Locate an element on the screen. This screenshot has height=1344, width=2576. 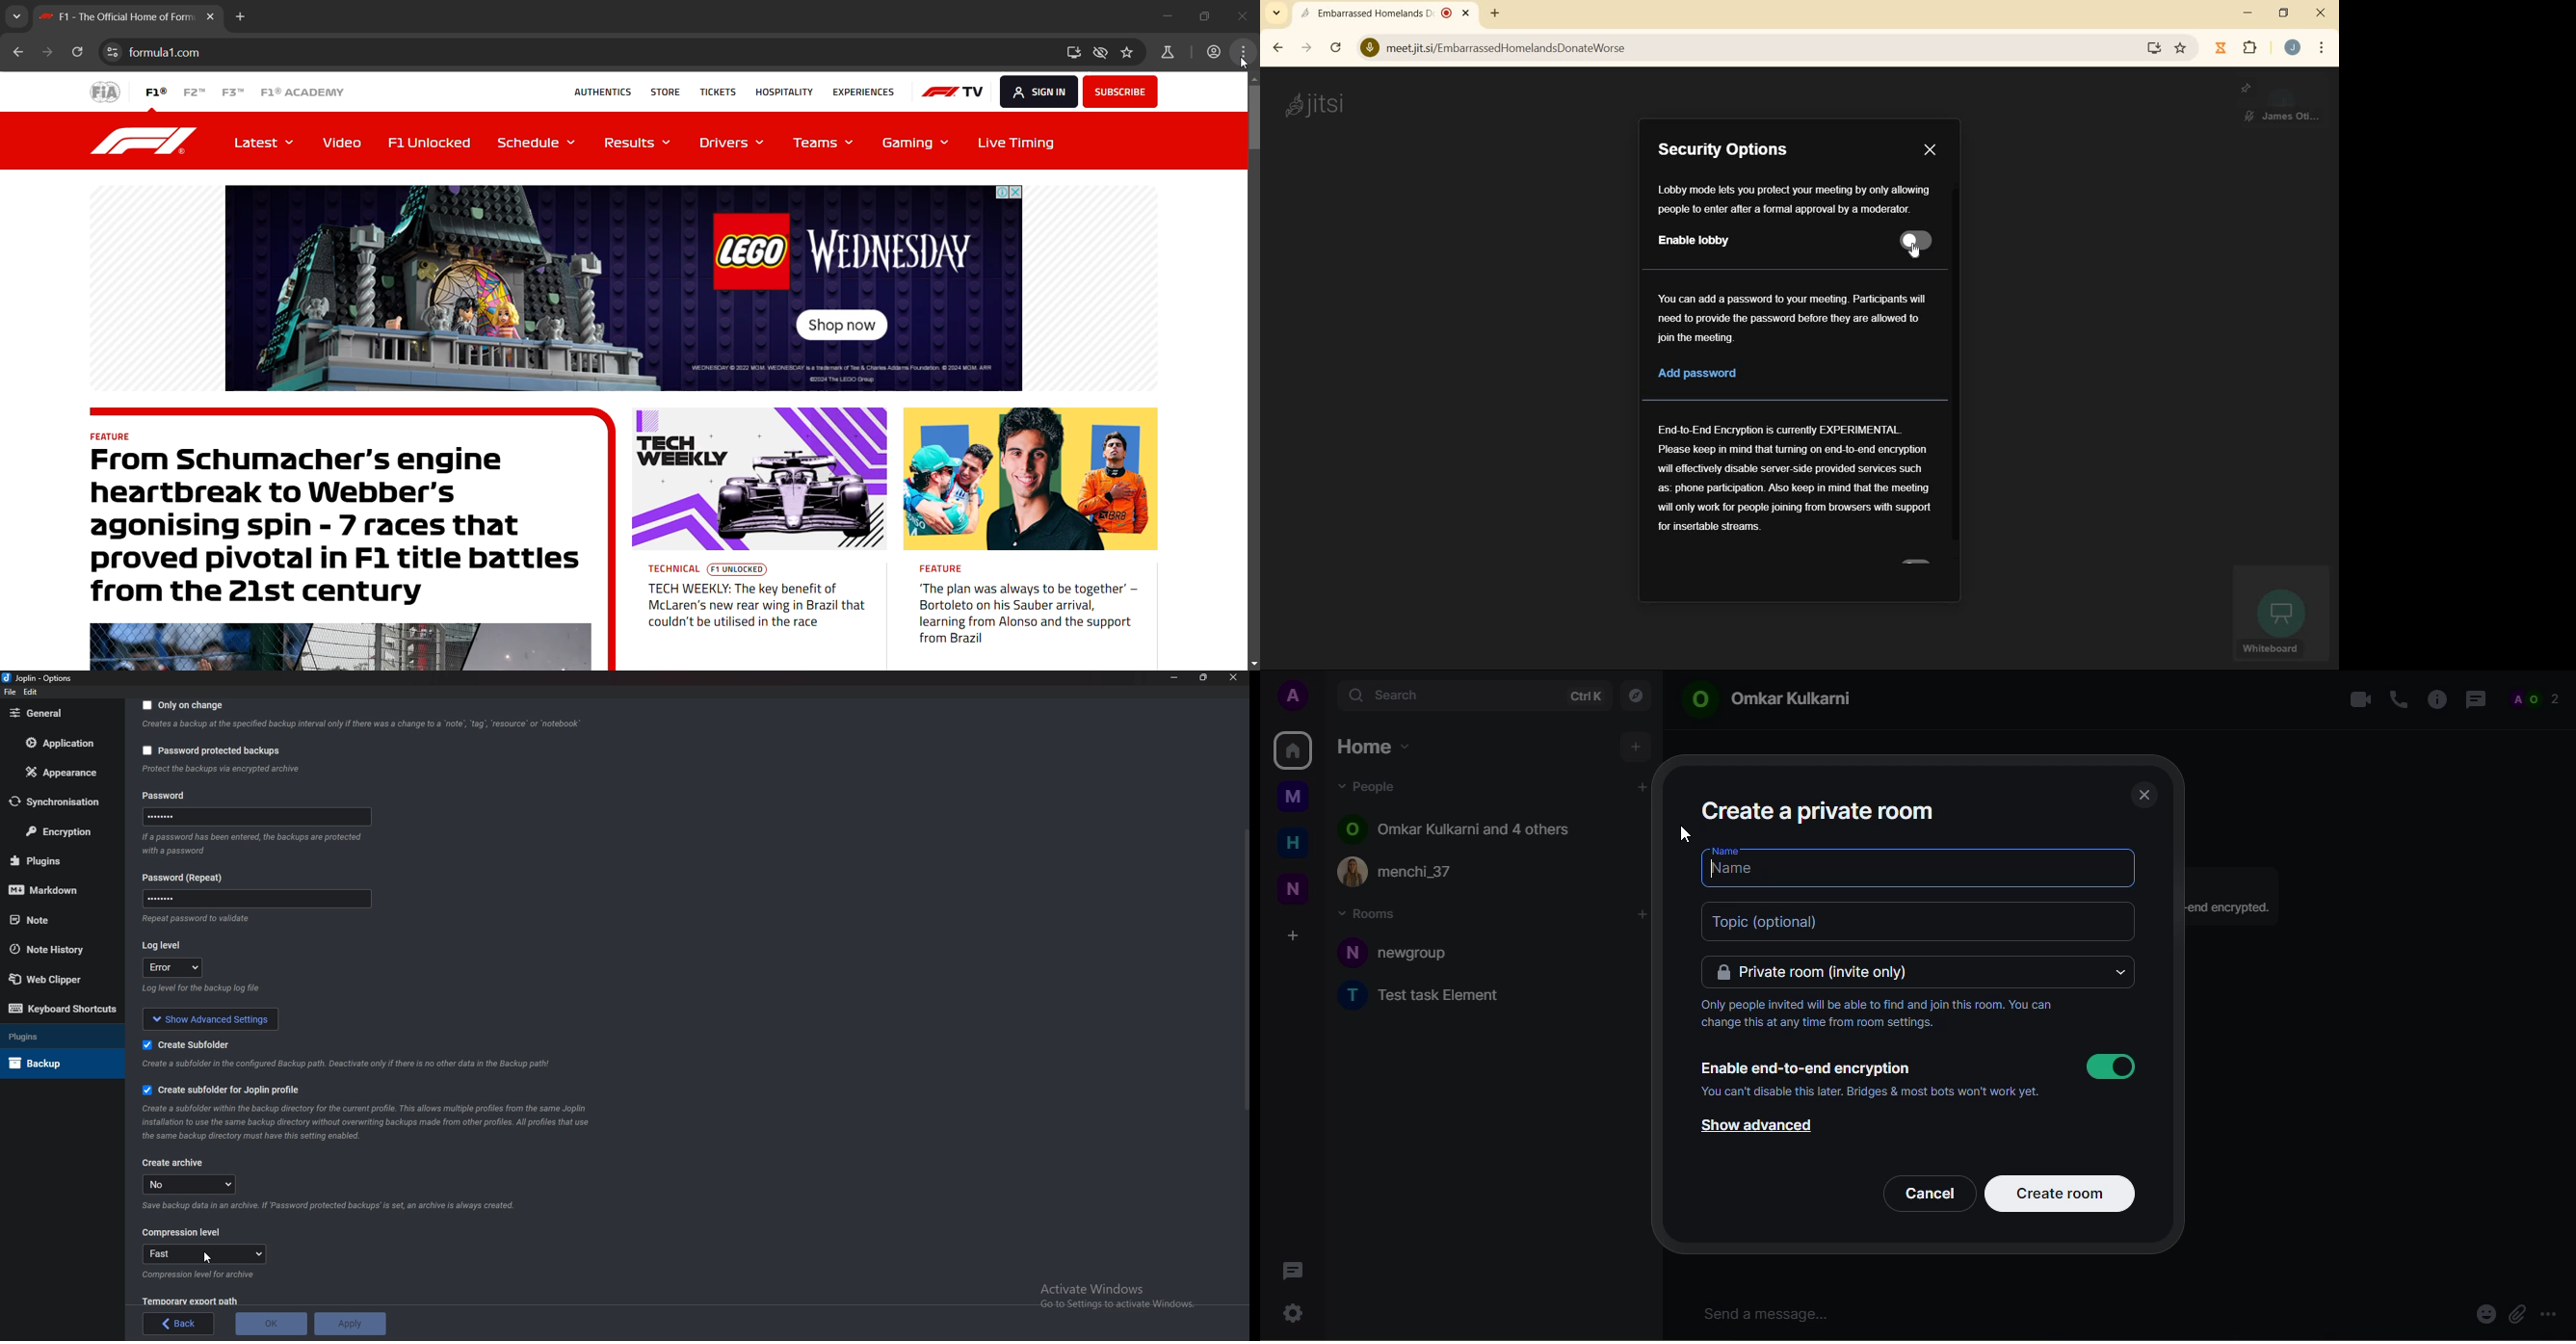
Cursor is located at coordinates (207, 1259).